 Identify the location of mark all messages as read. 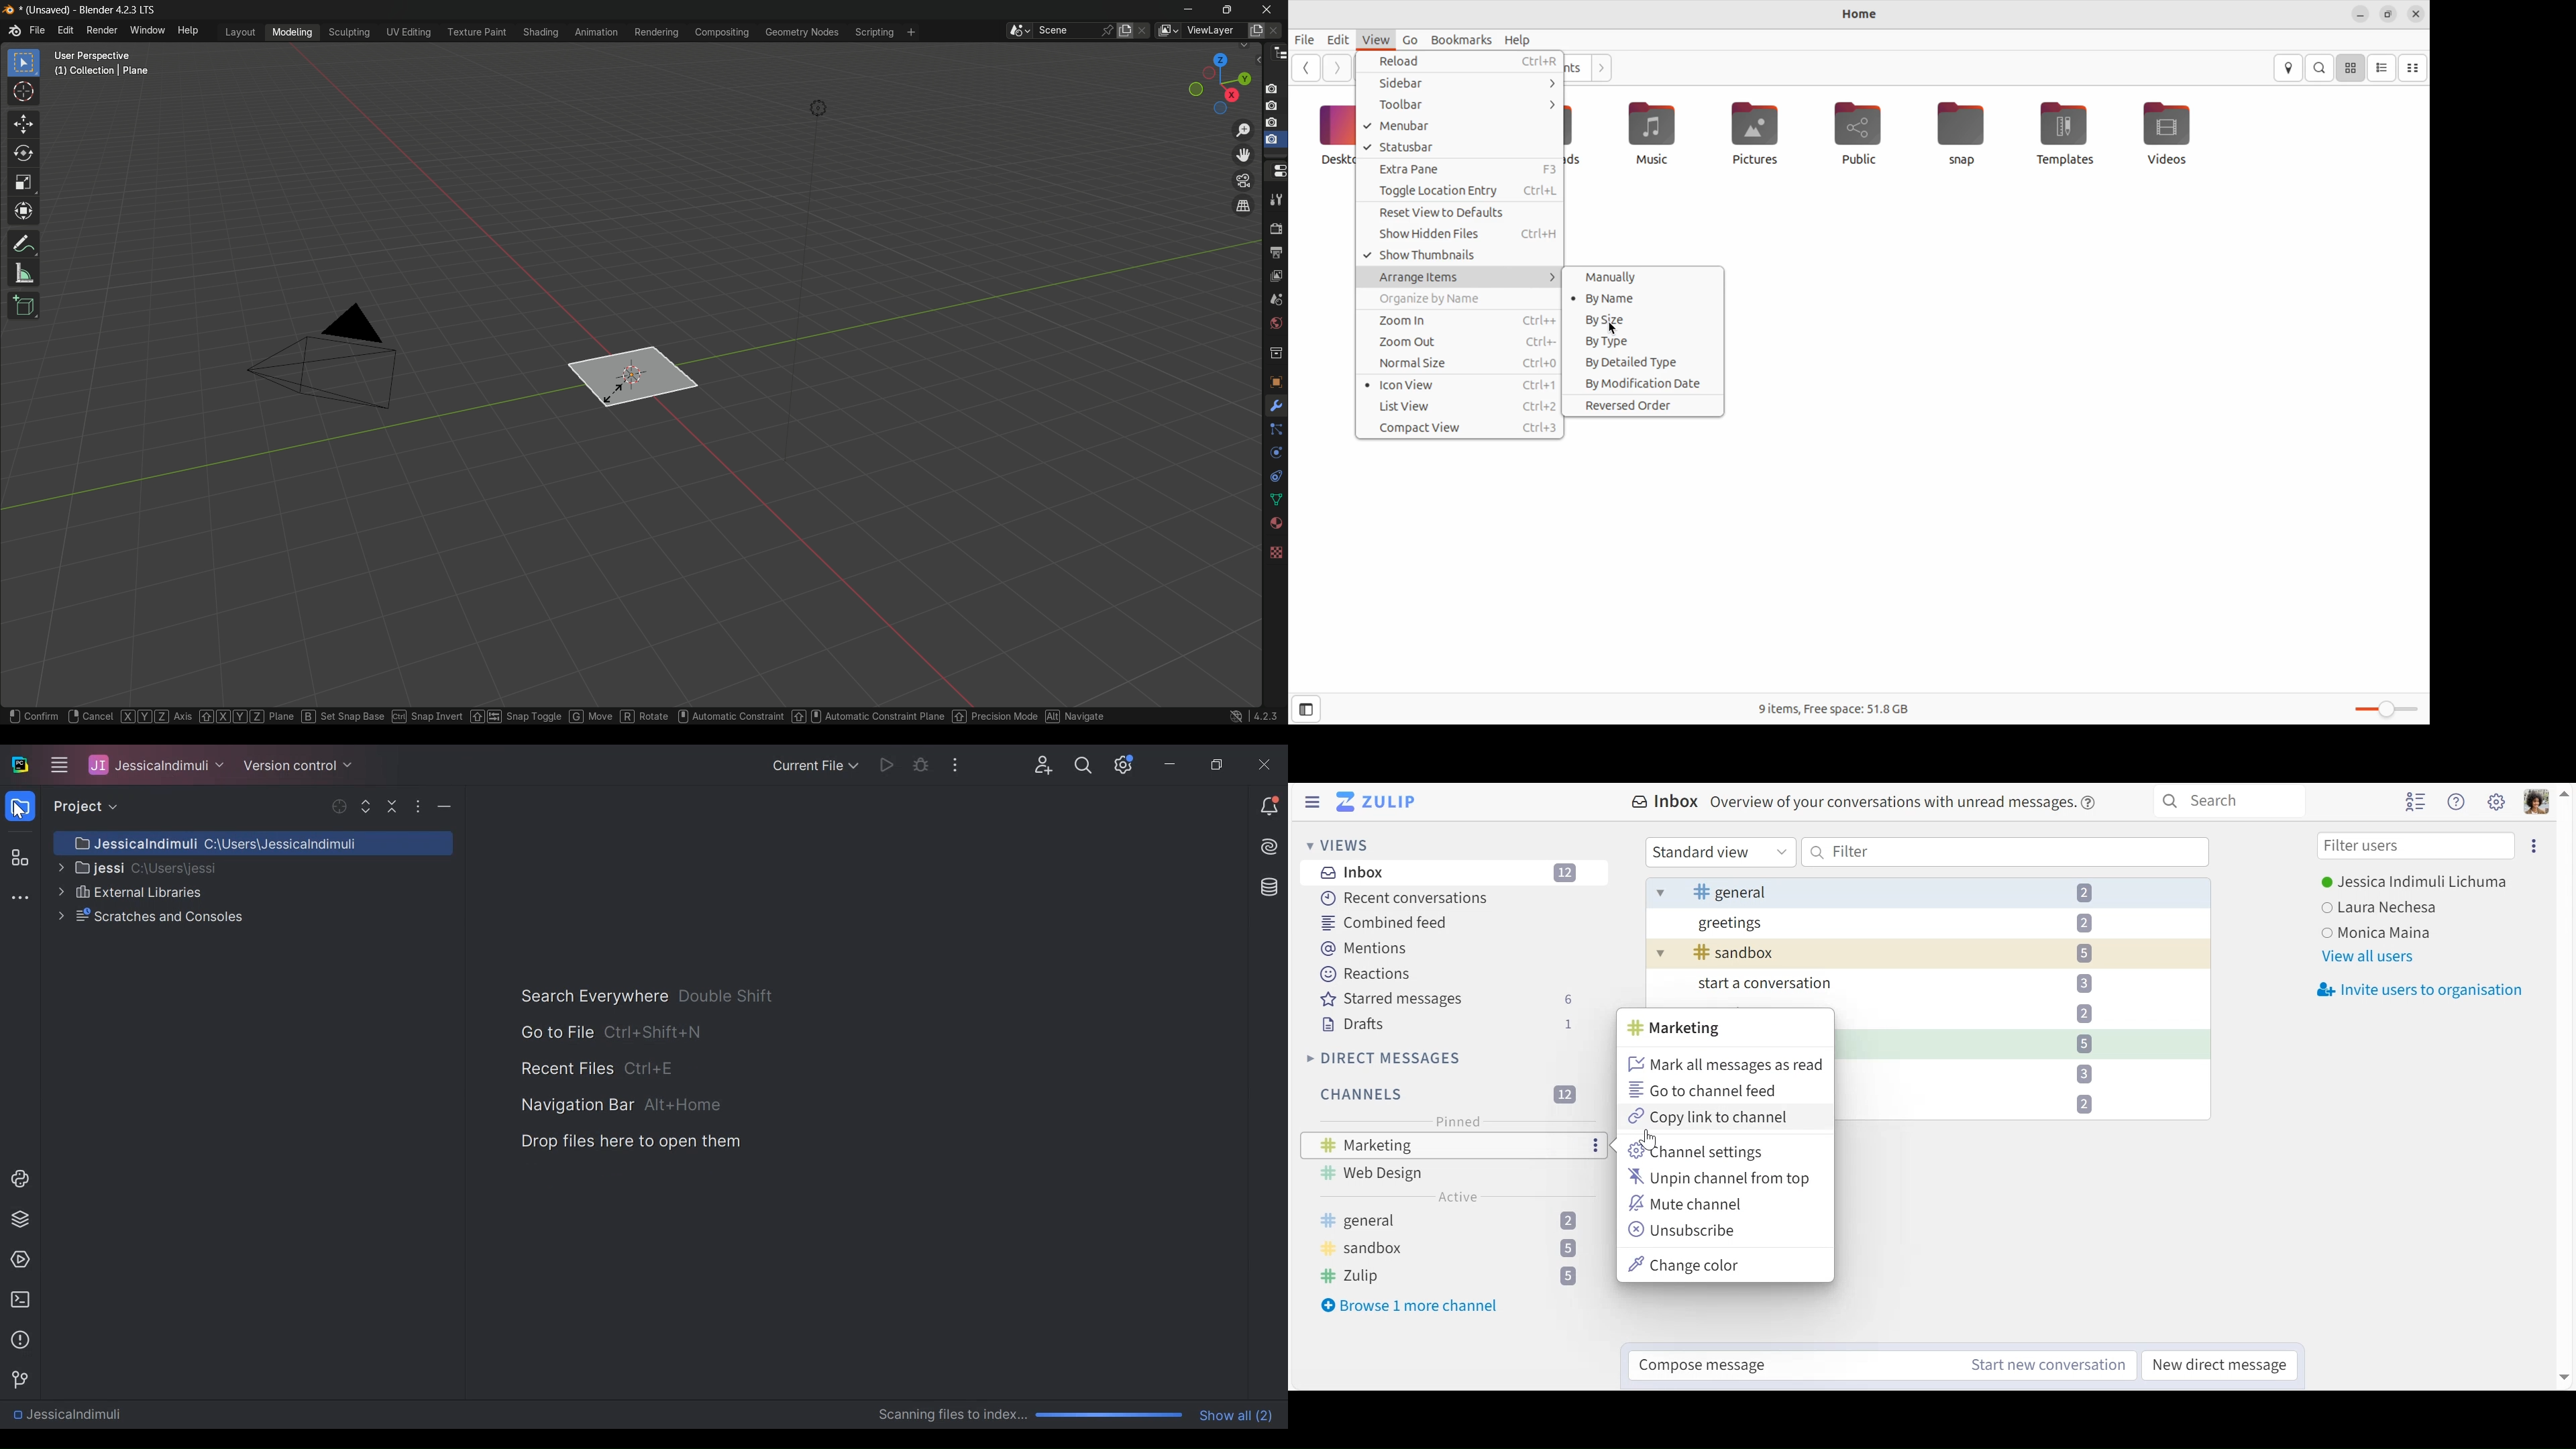
(1725, 1065).